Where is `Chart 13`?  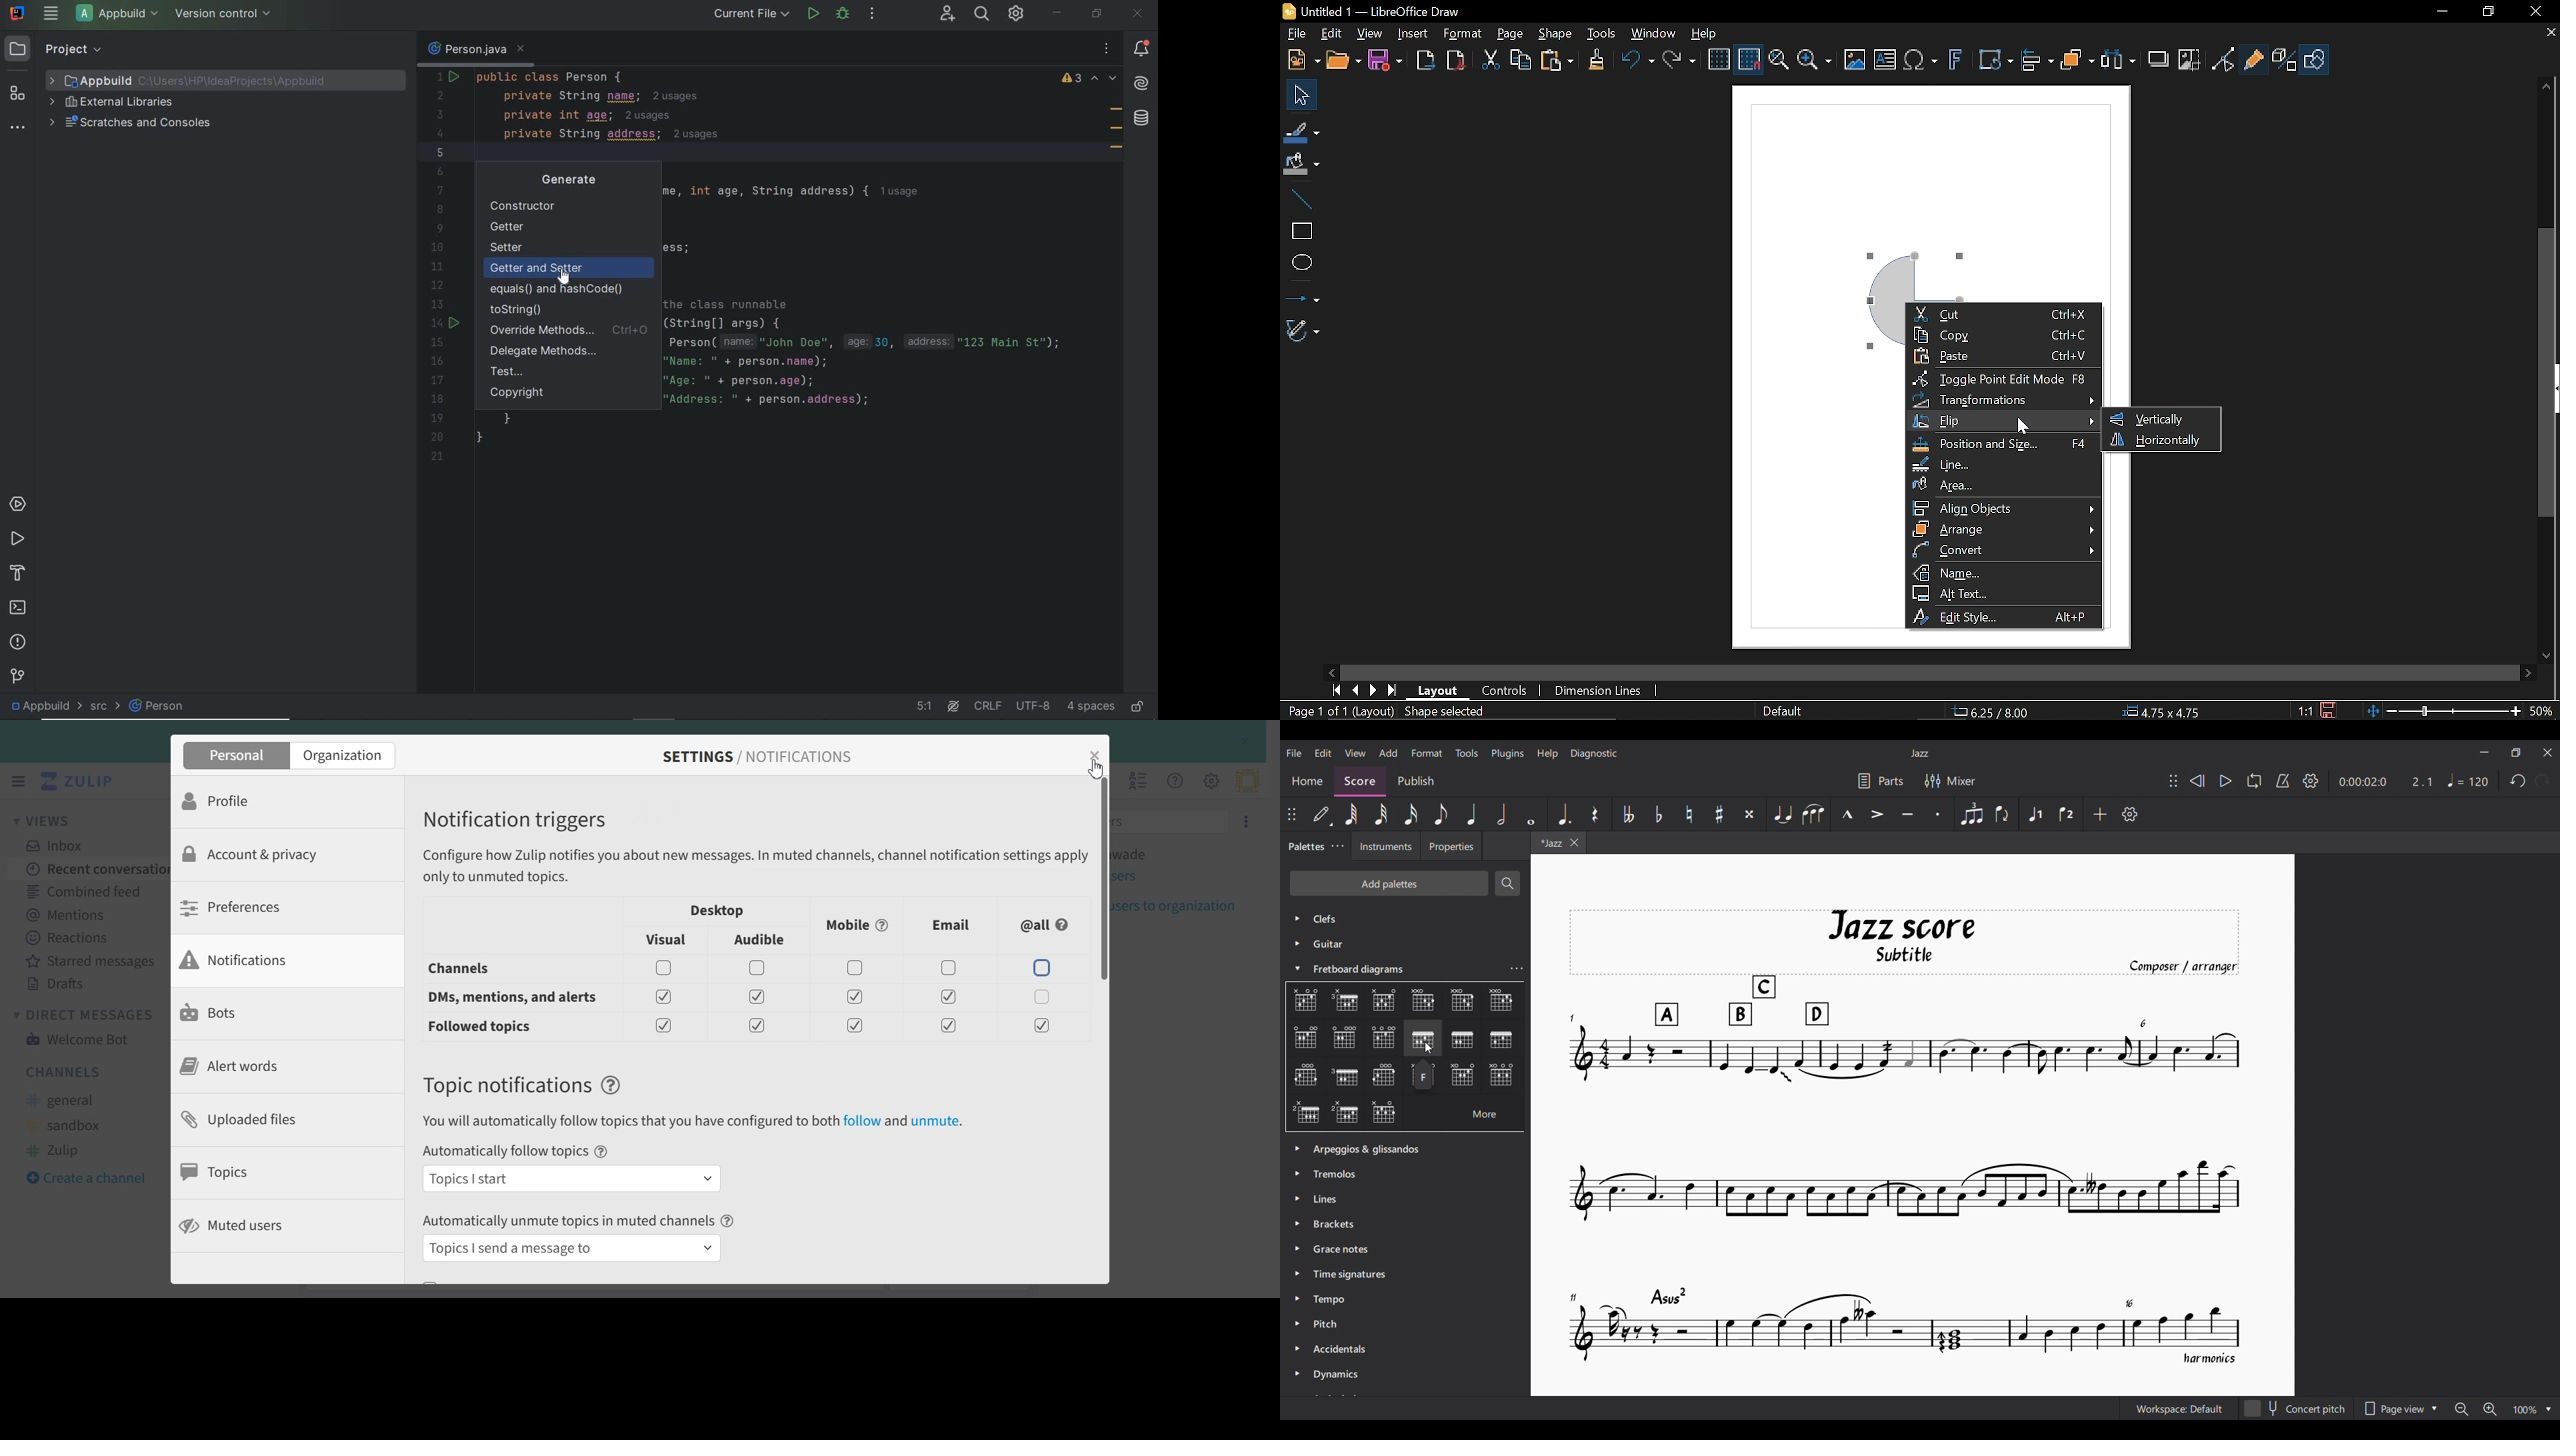
Chart 13 is located at coordinates (1345, 1076).